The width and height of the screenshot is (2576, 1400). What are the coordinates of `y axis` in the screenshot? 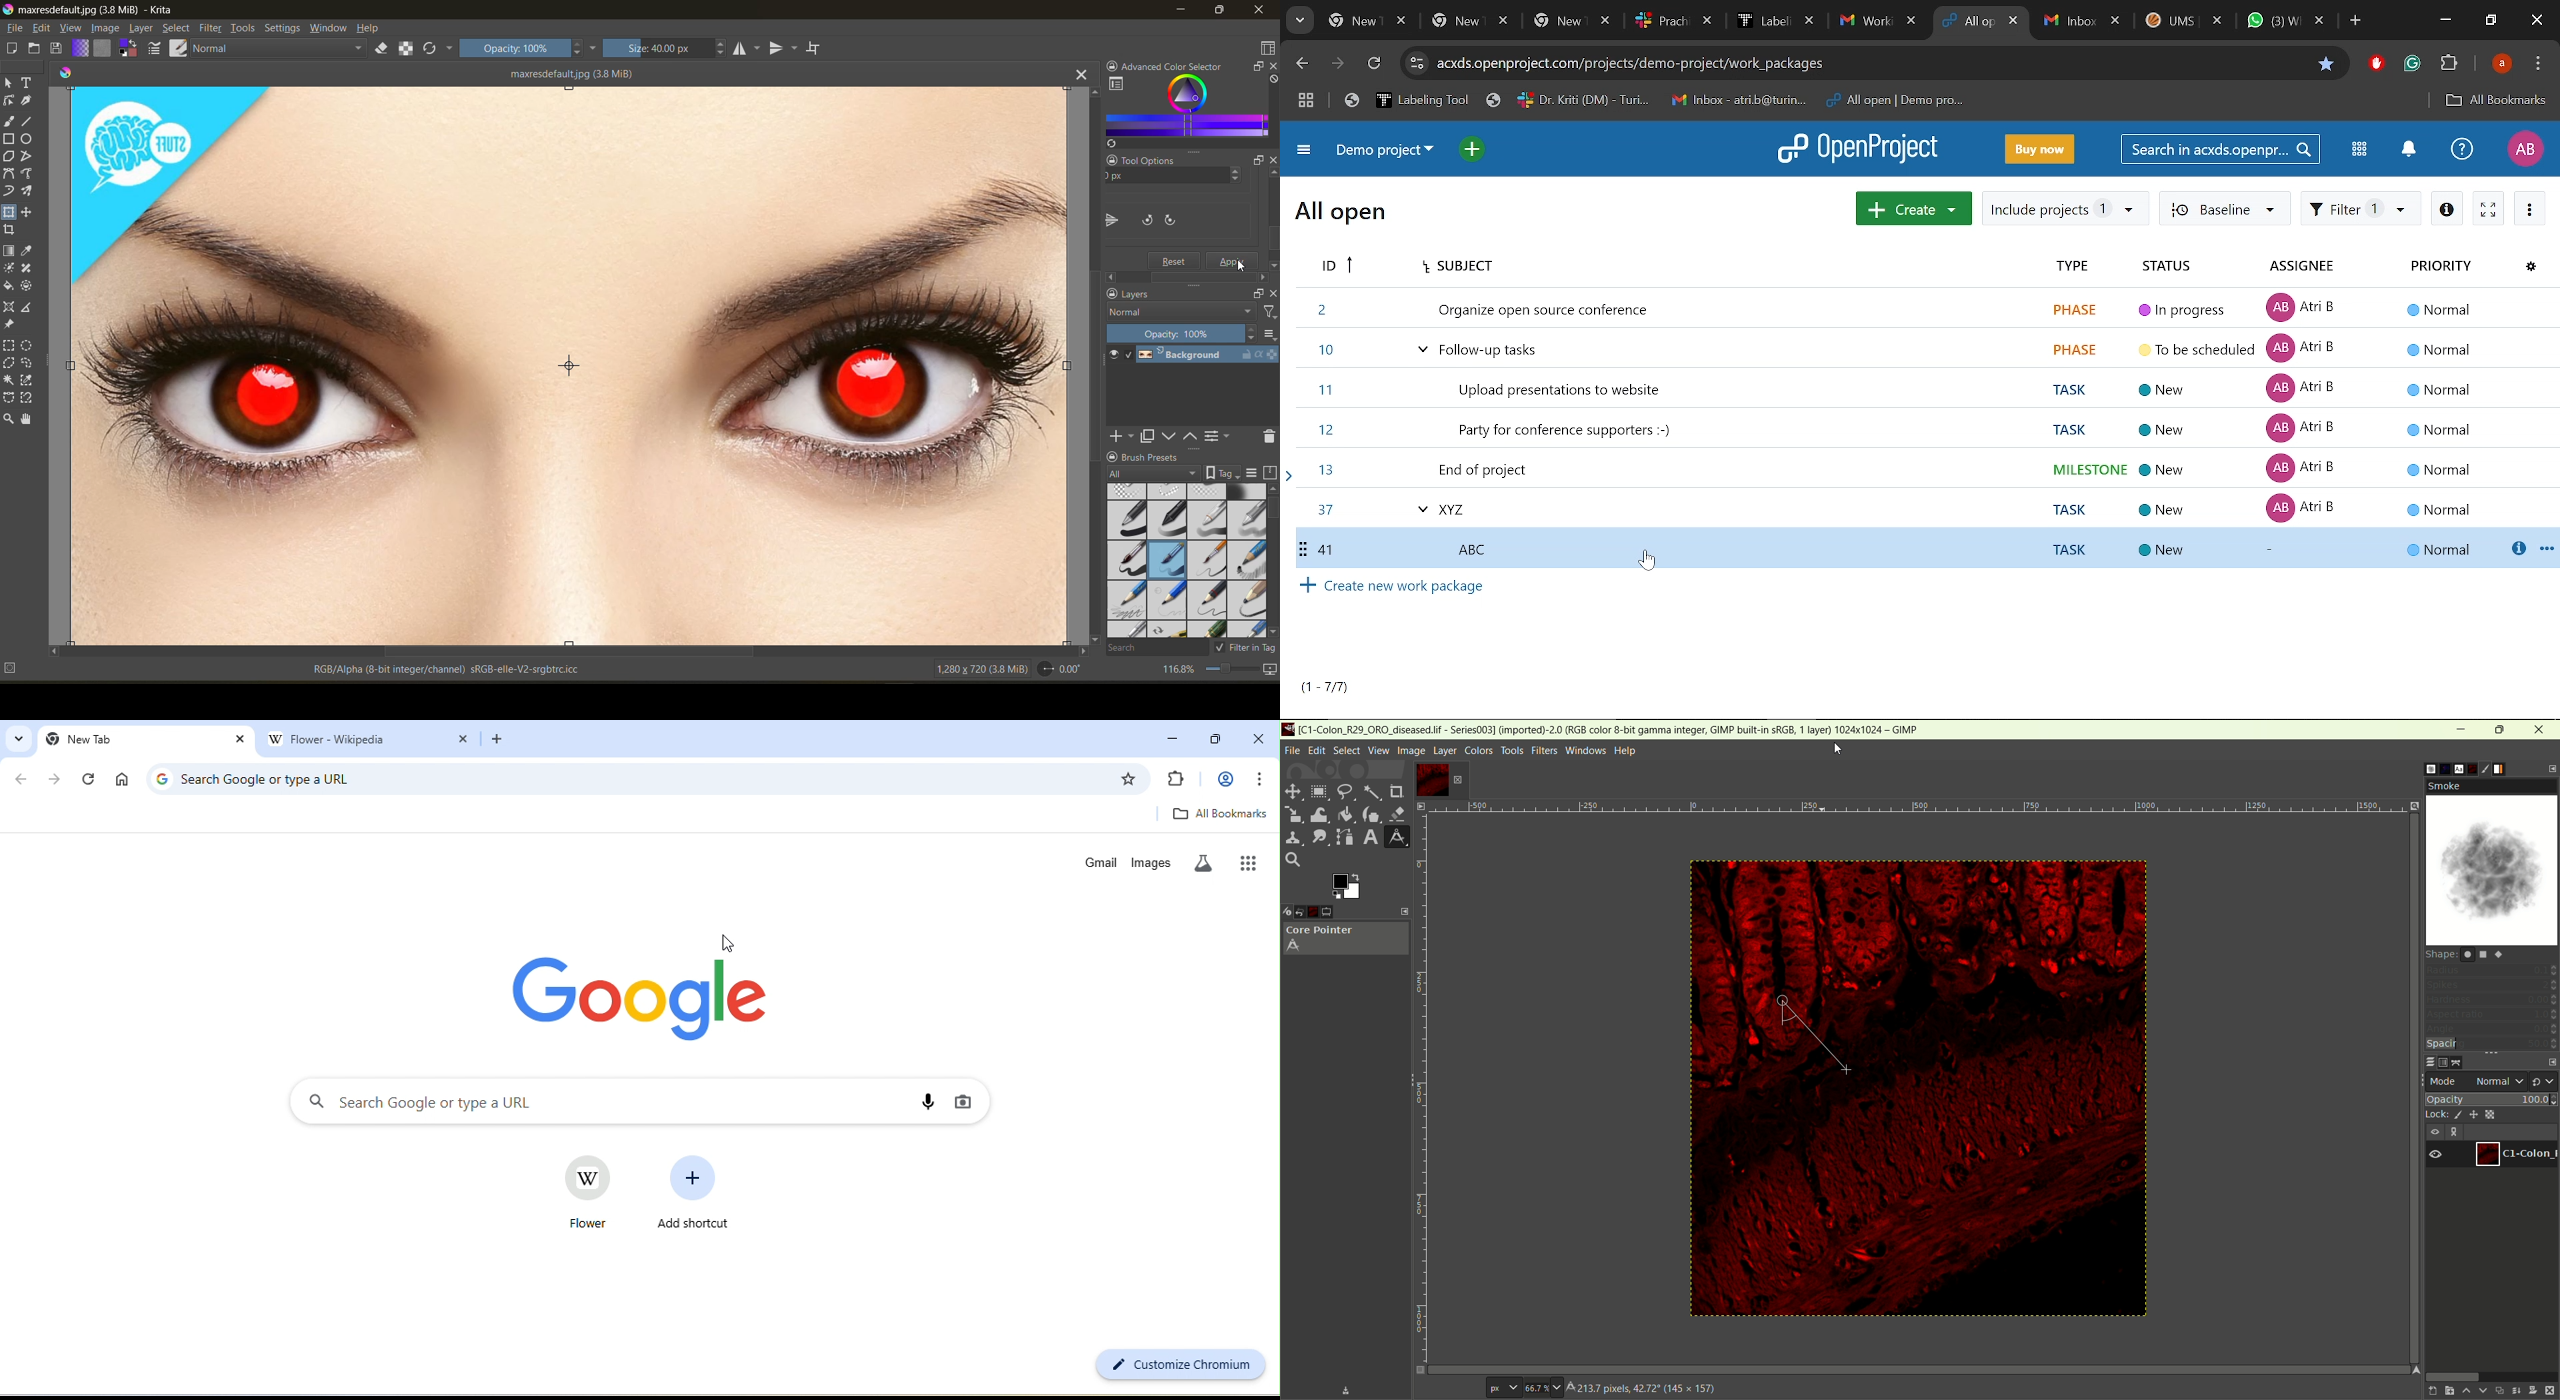 It's located at (1193, 177).